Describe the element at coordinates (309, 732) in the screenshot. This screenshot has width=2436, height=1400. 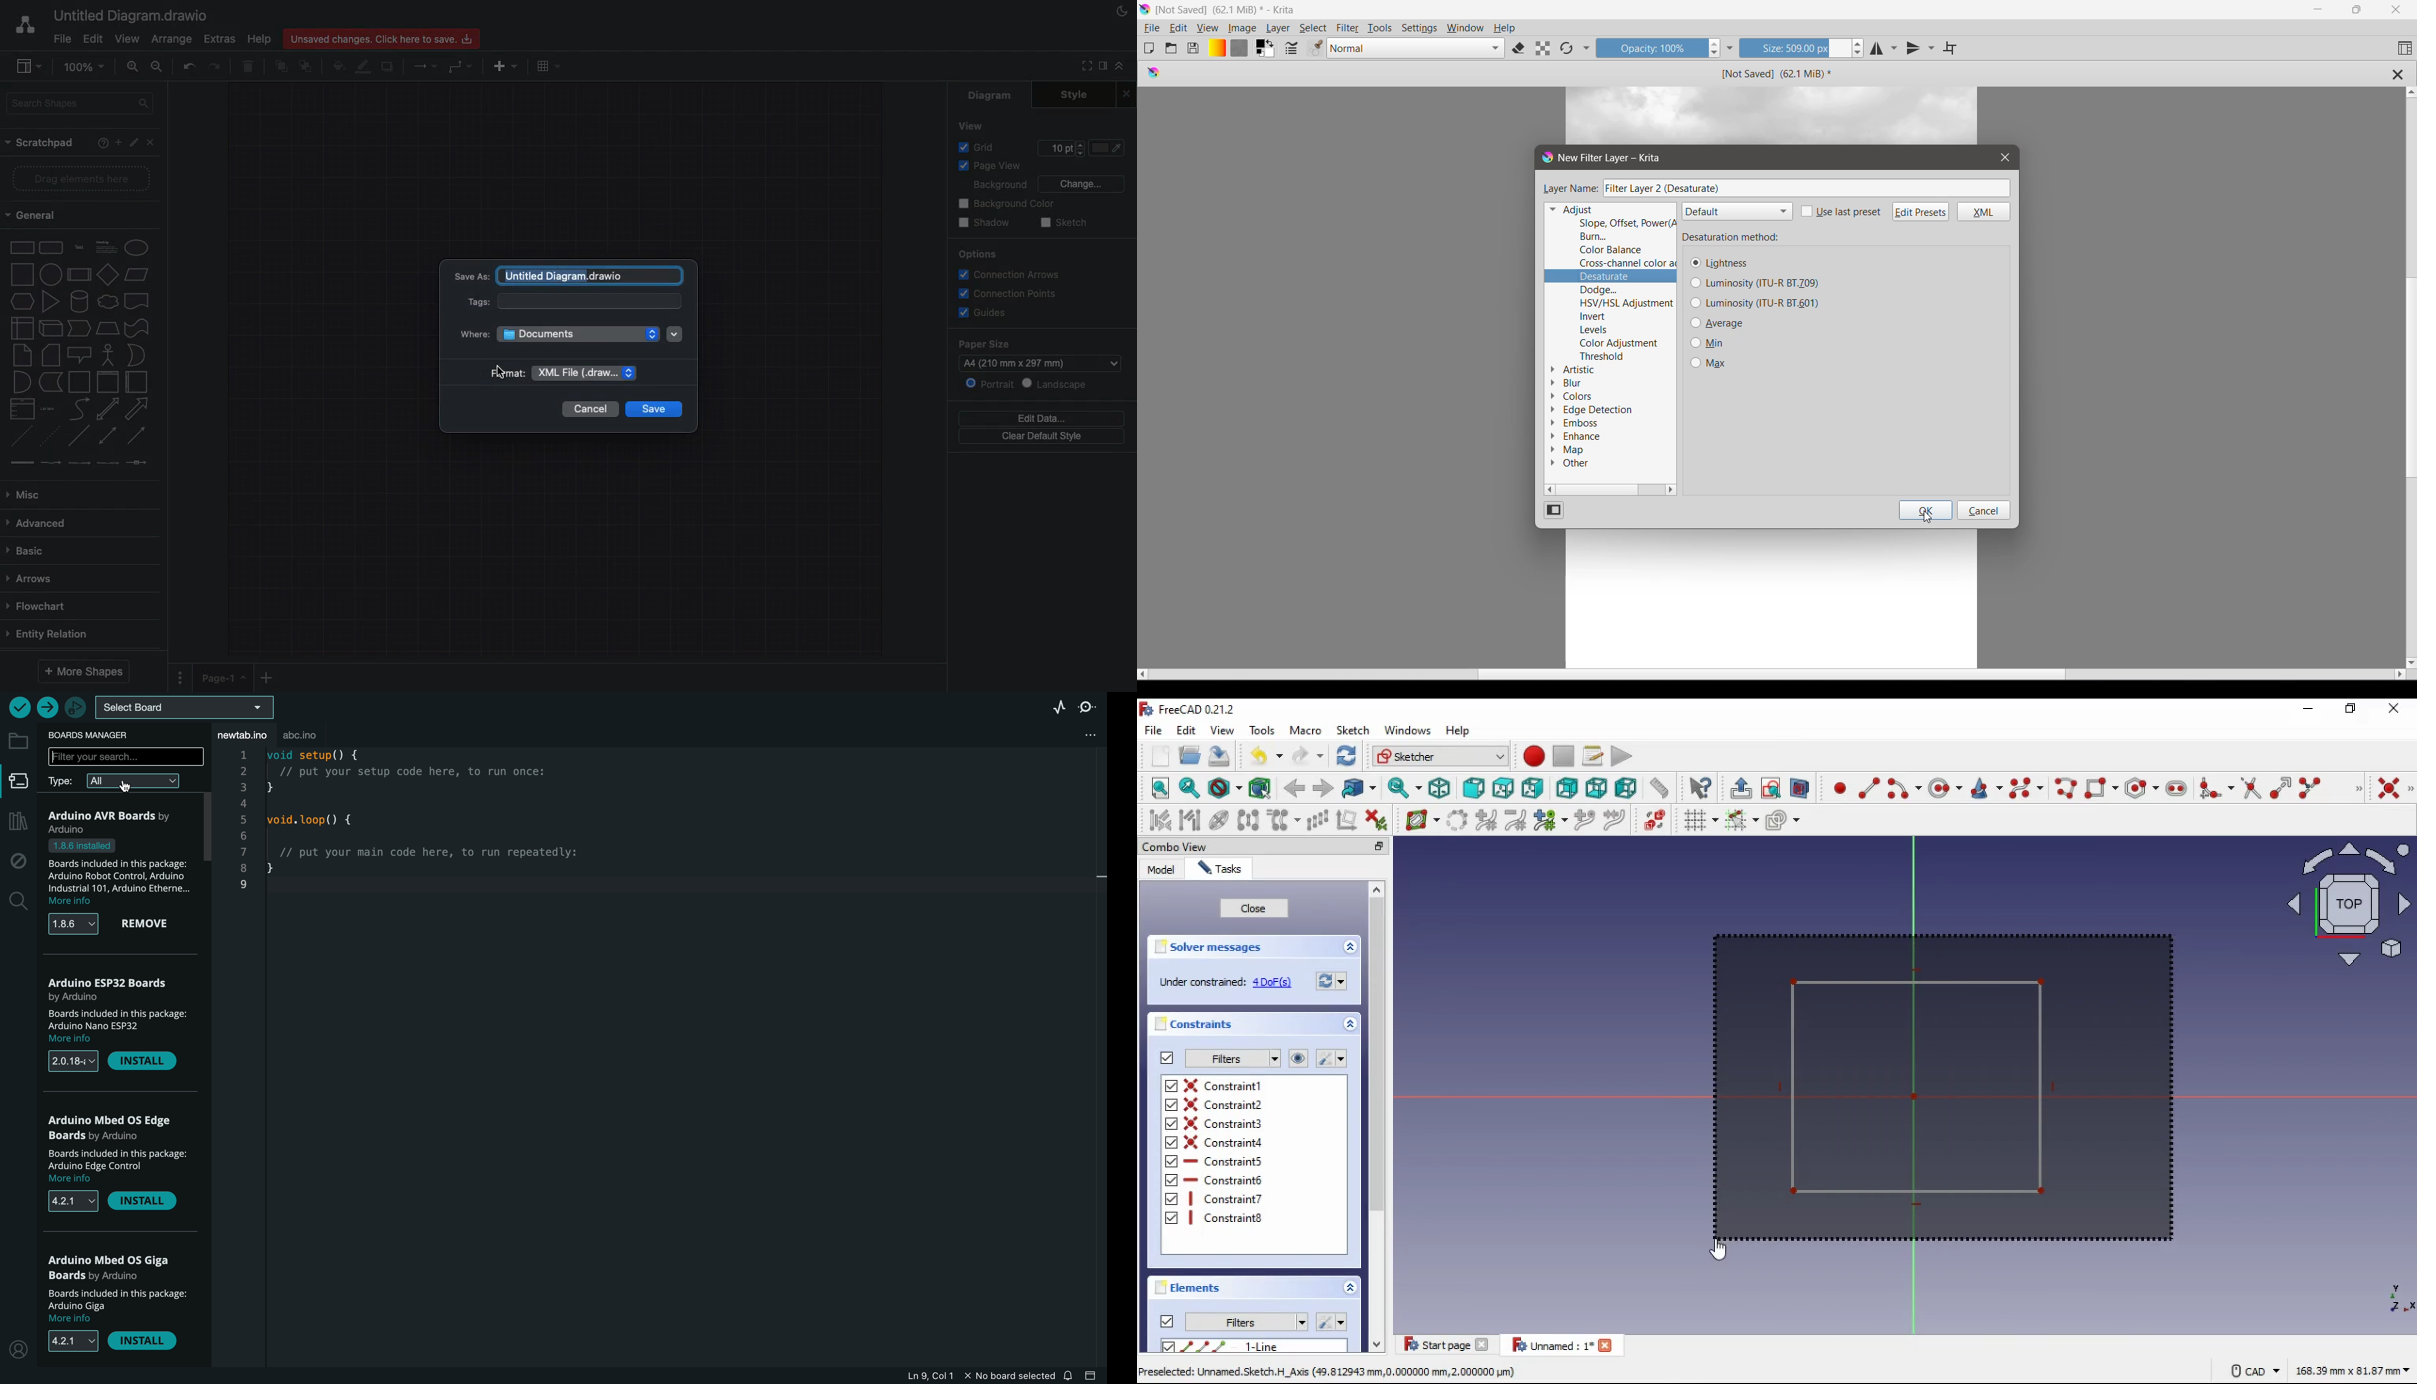
I see `abc .ino` at that location.